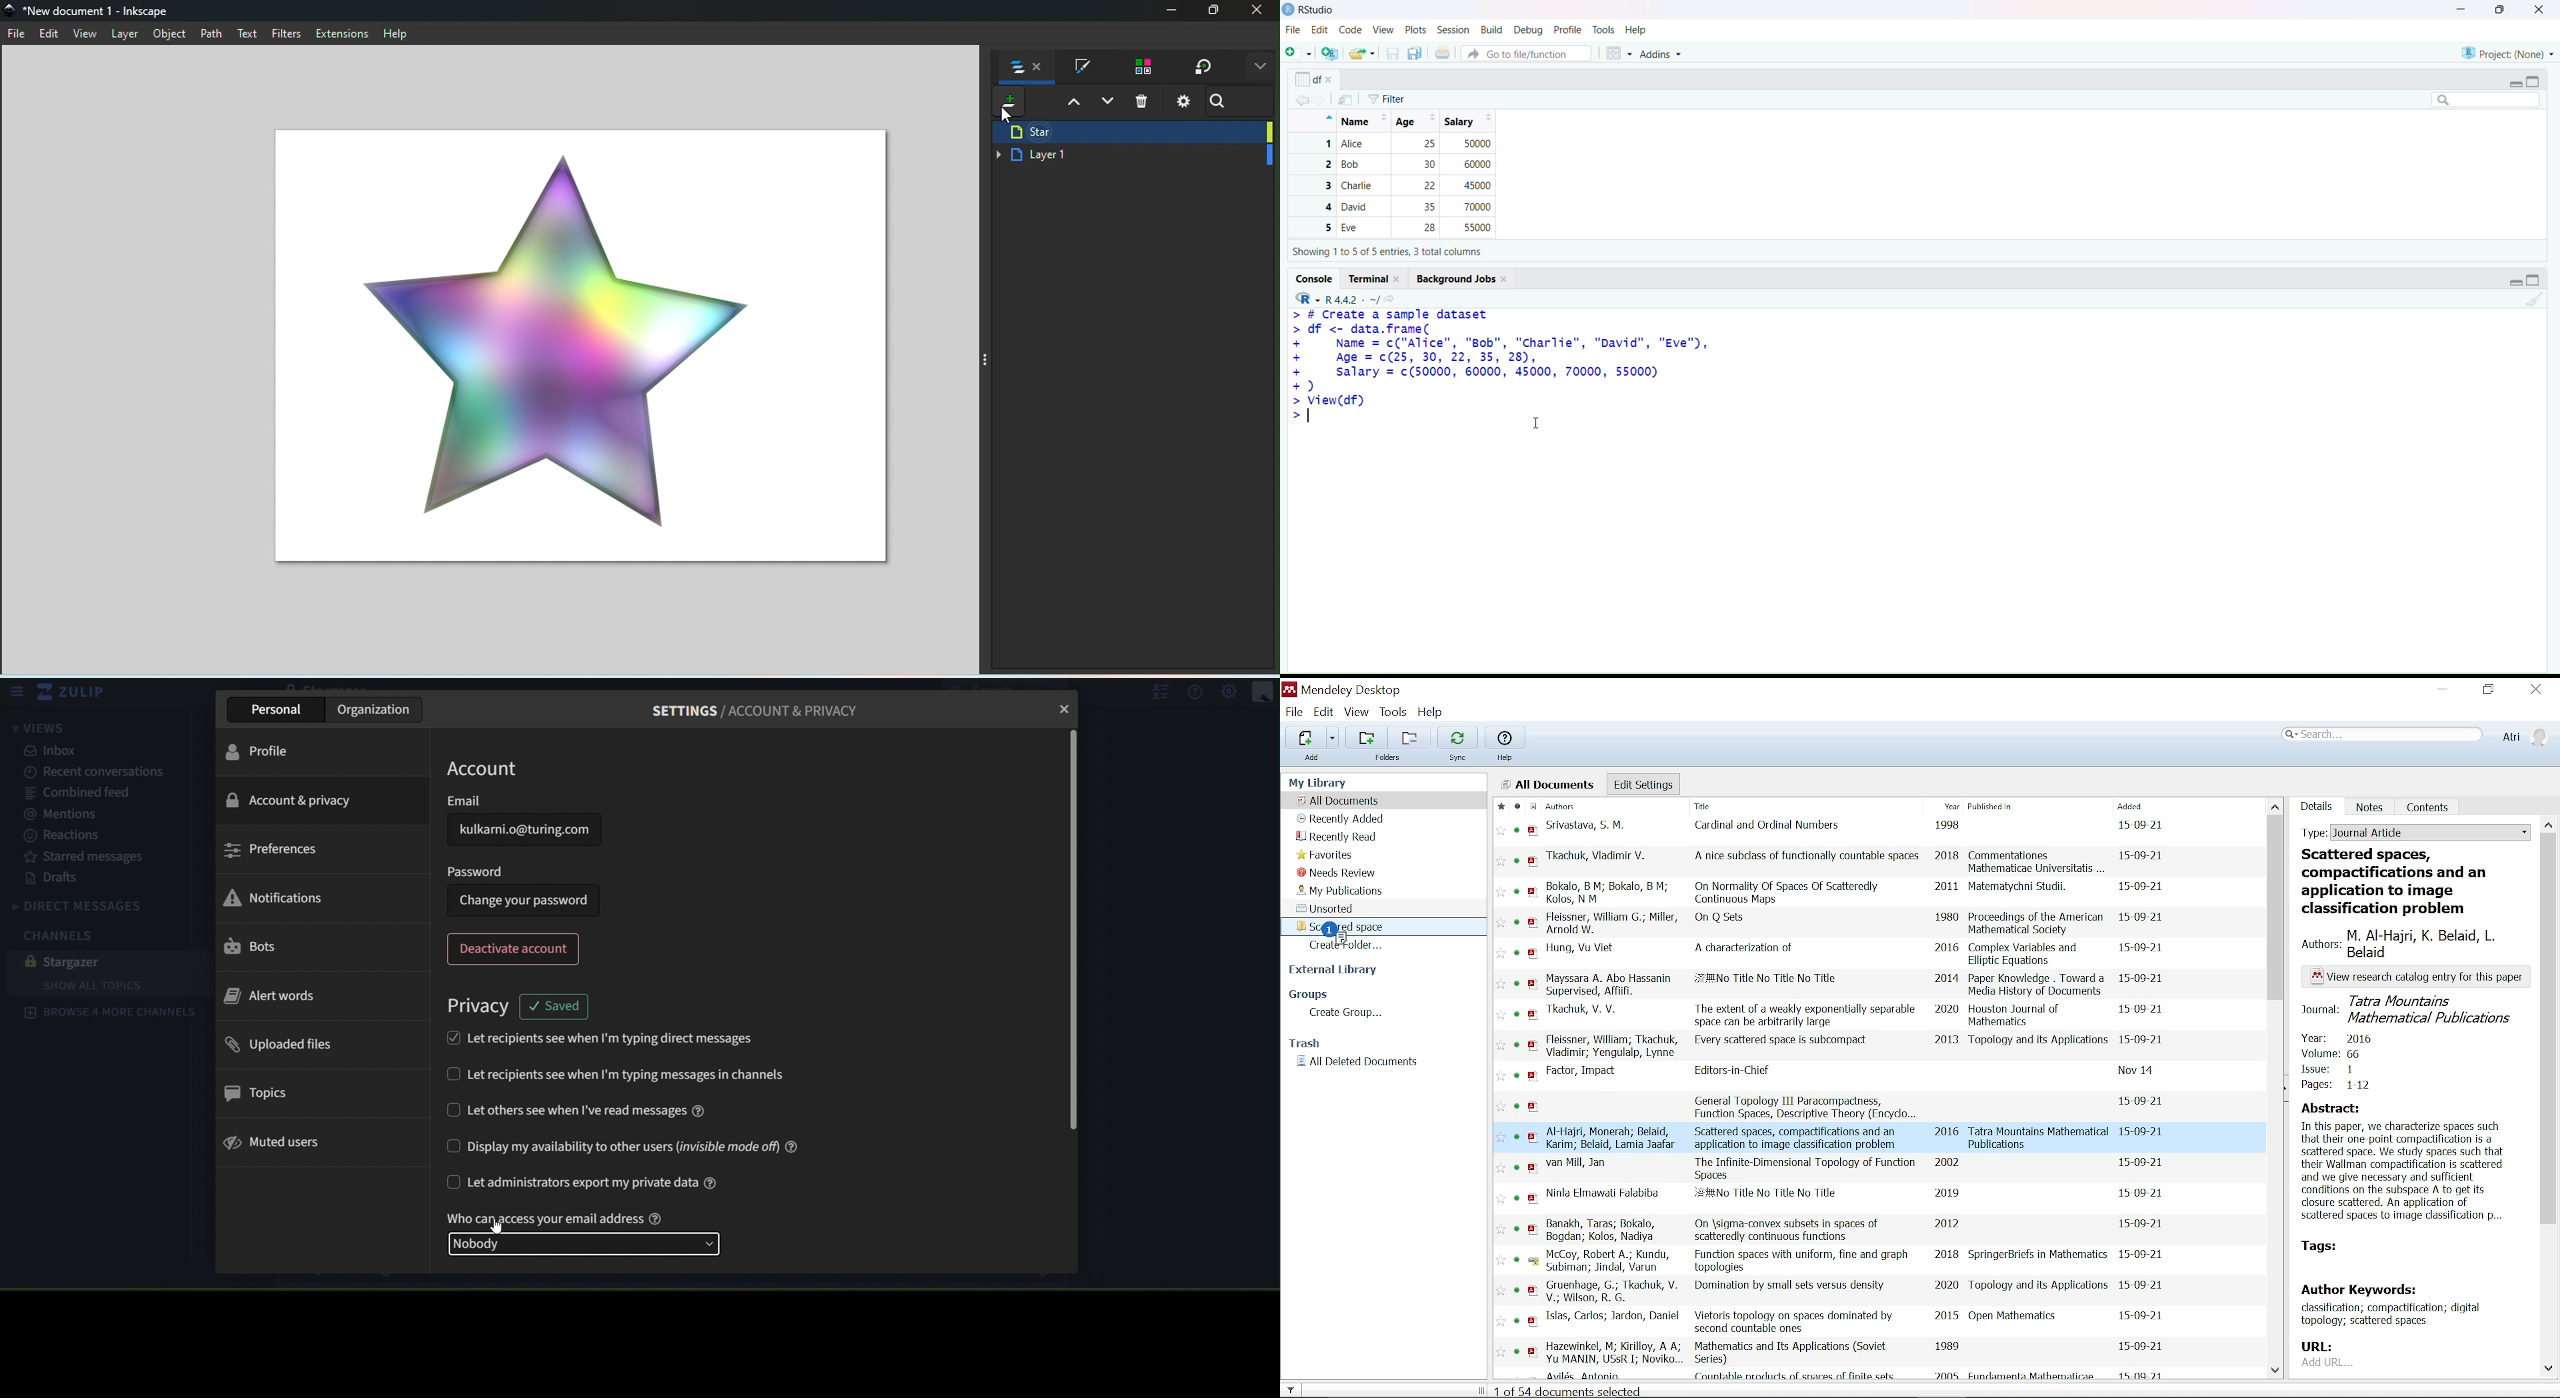  I want to click on Profile, so click(2524, 737).